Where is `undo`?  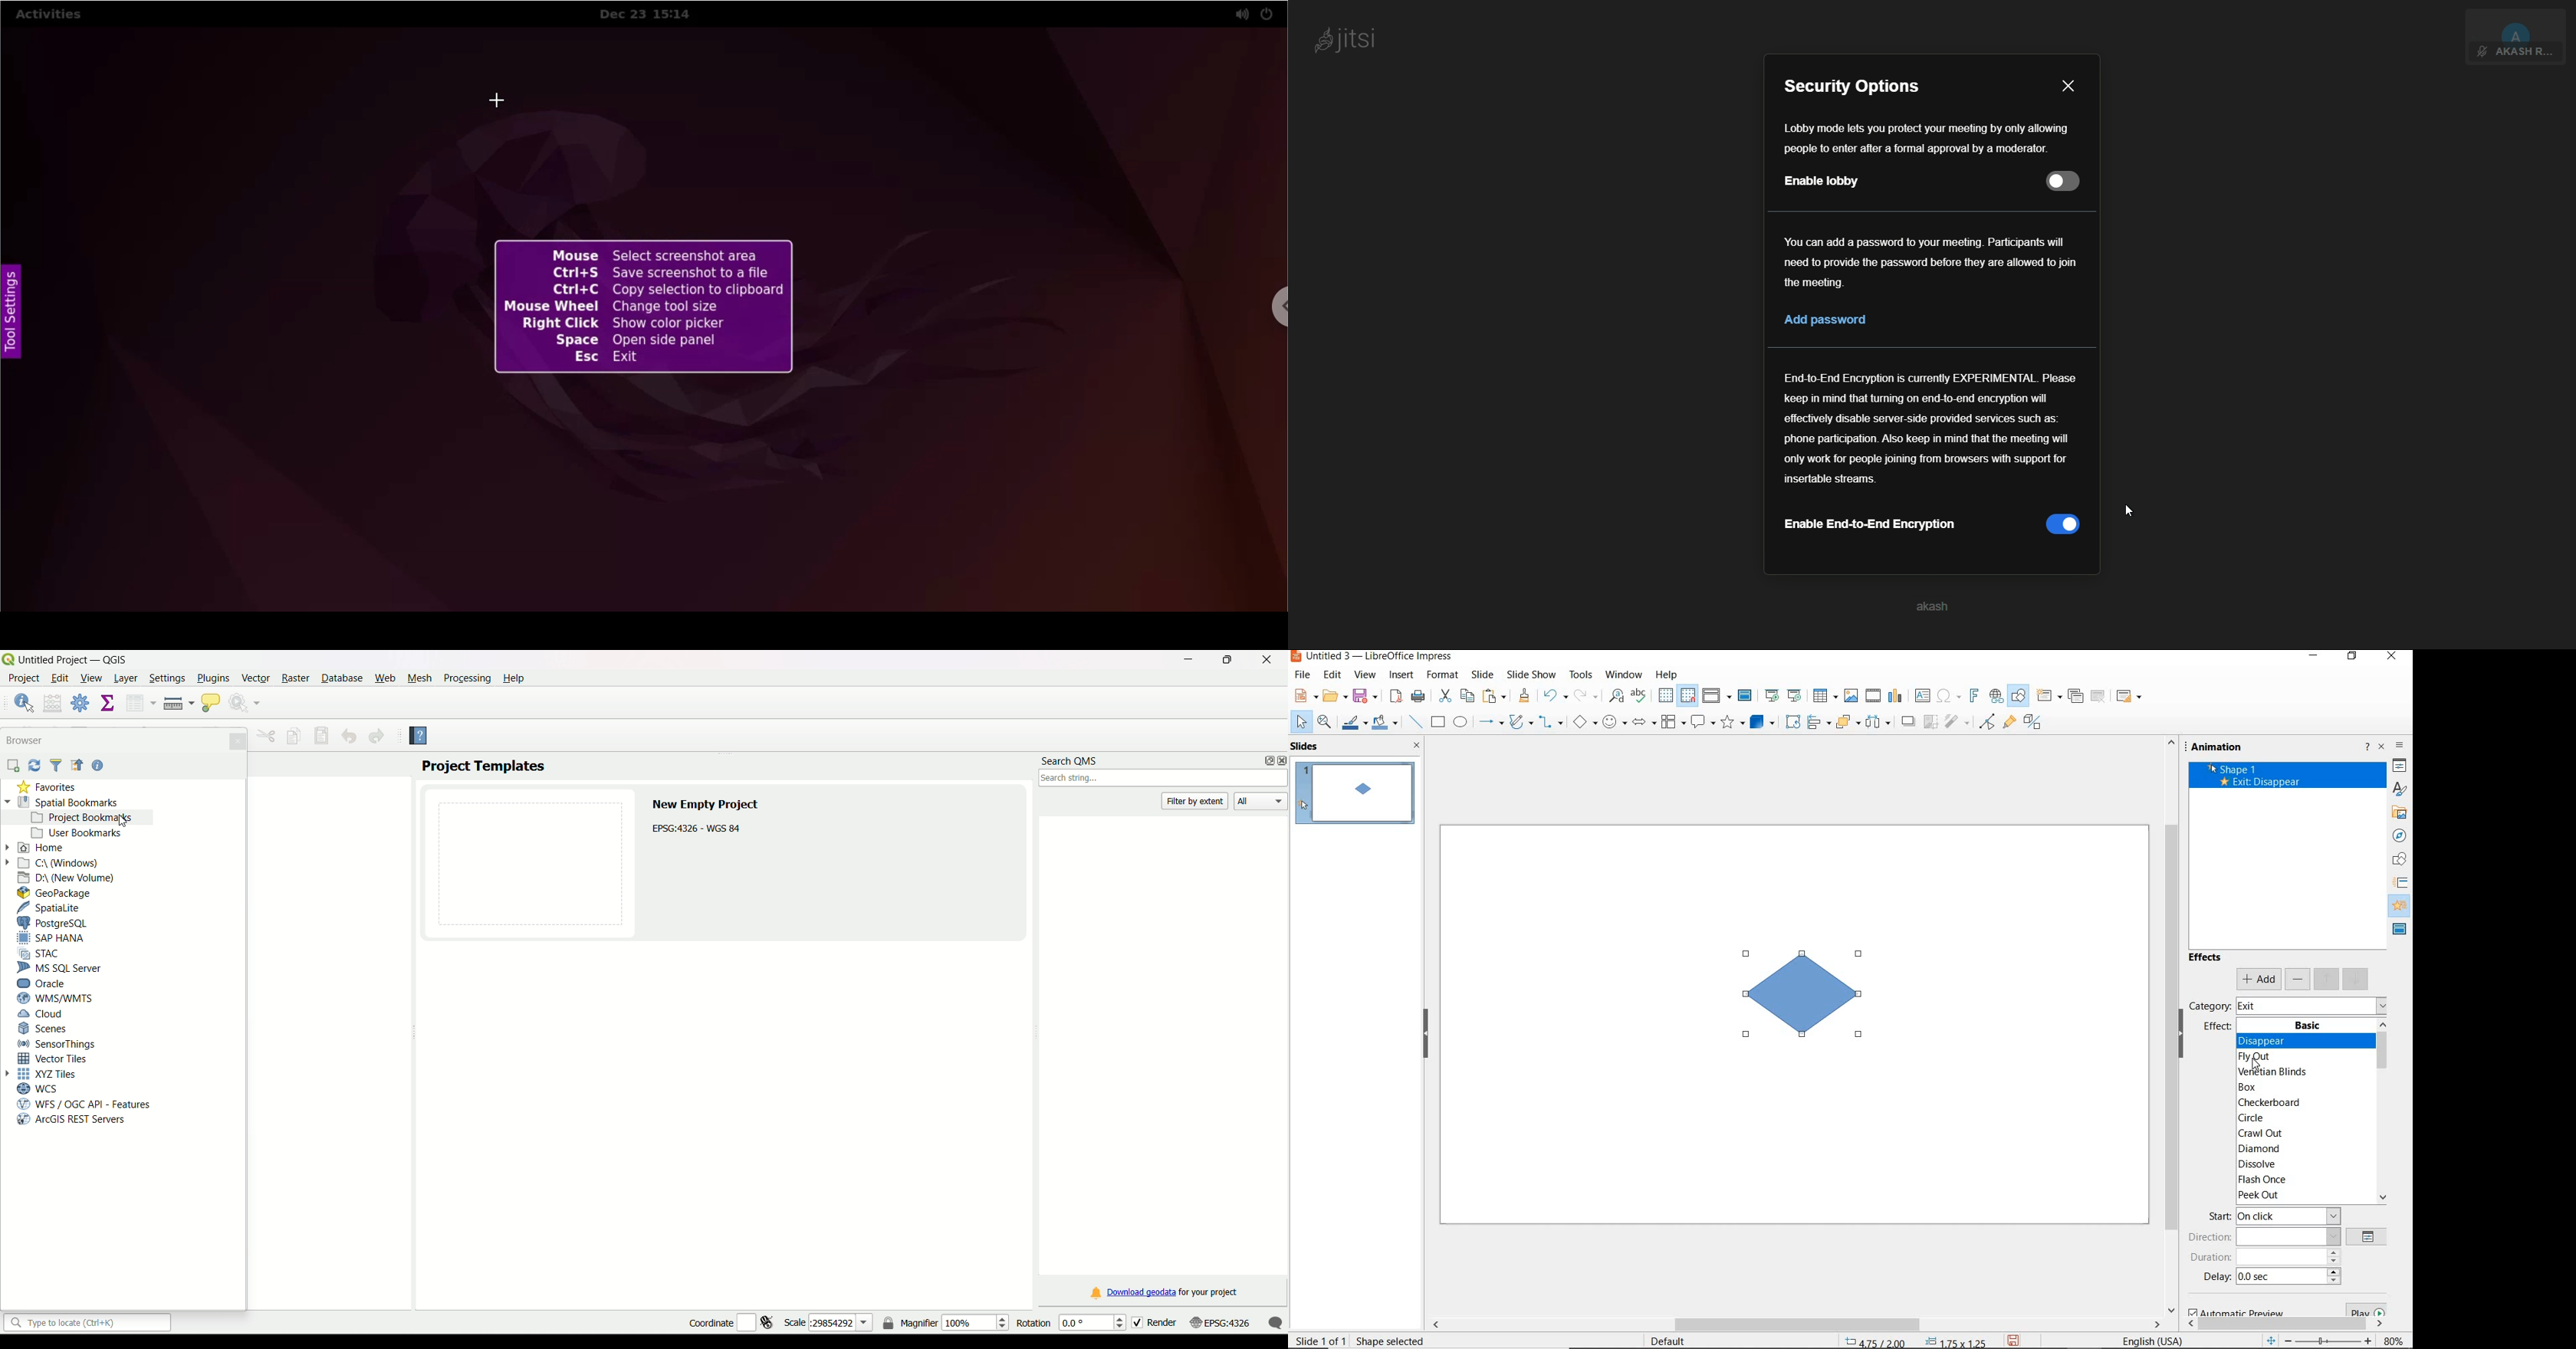
undo is located at coordinates (1555, 695).